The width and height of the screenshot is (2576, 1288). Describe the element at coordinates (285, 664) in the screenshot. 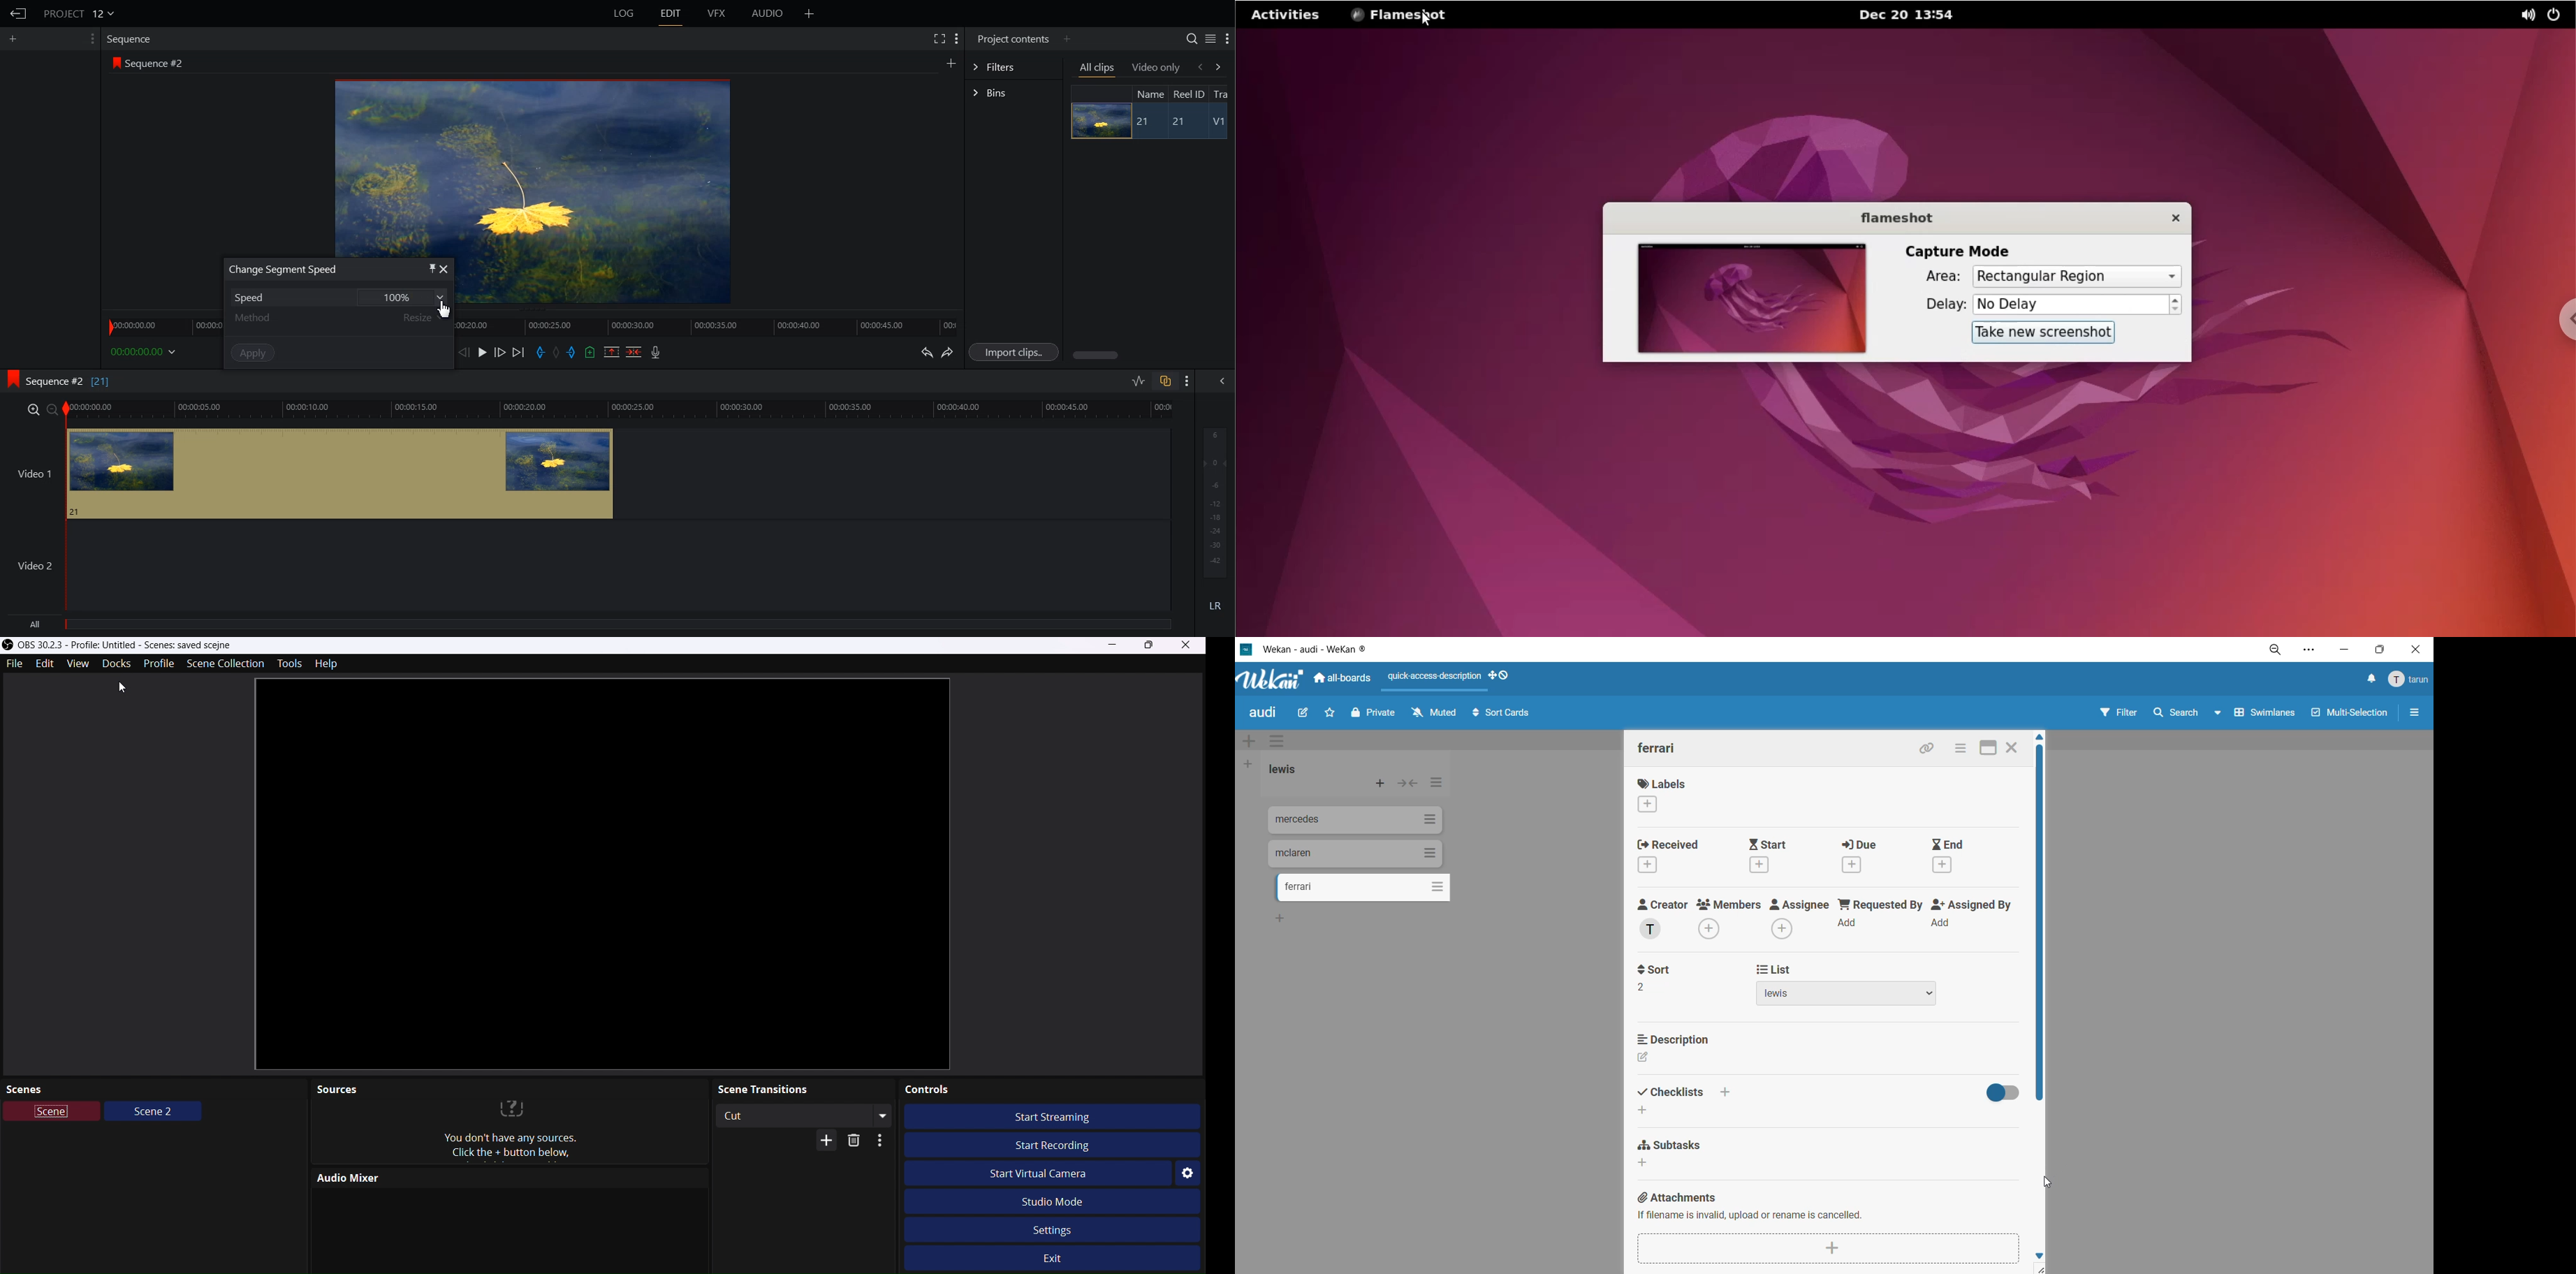

I see `Tools` at that location.